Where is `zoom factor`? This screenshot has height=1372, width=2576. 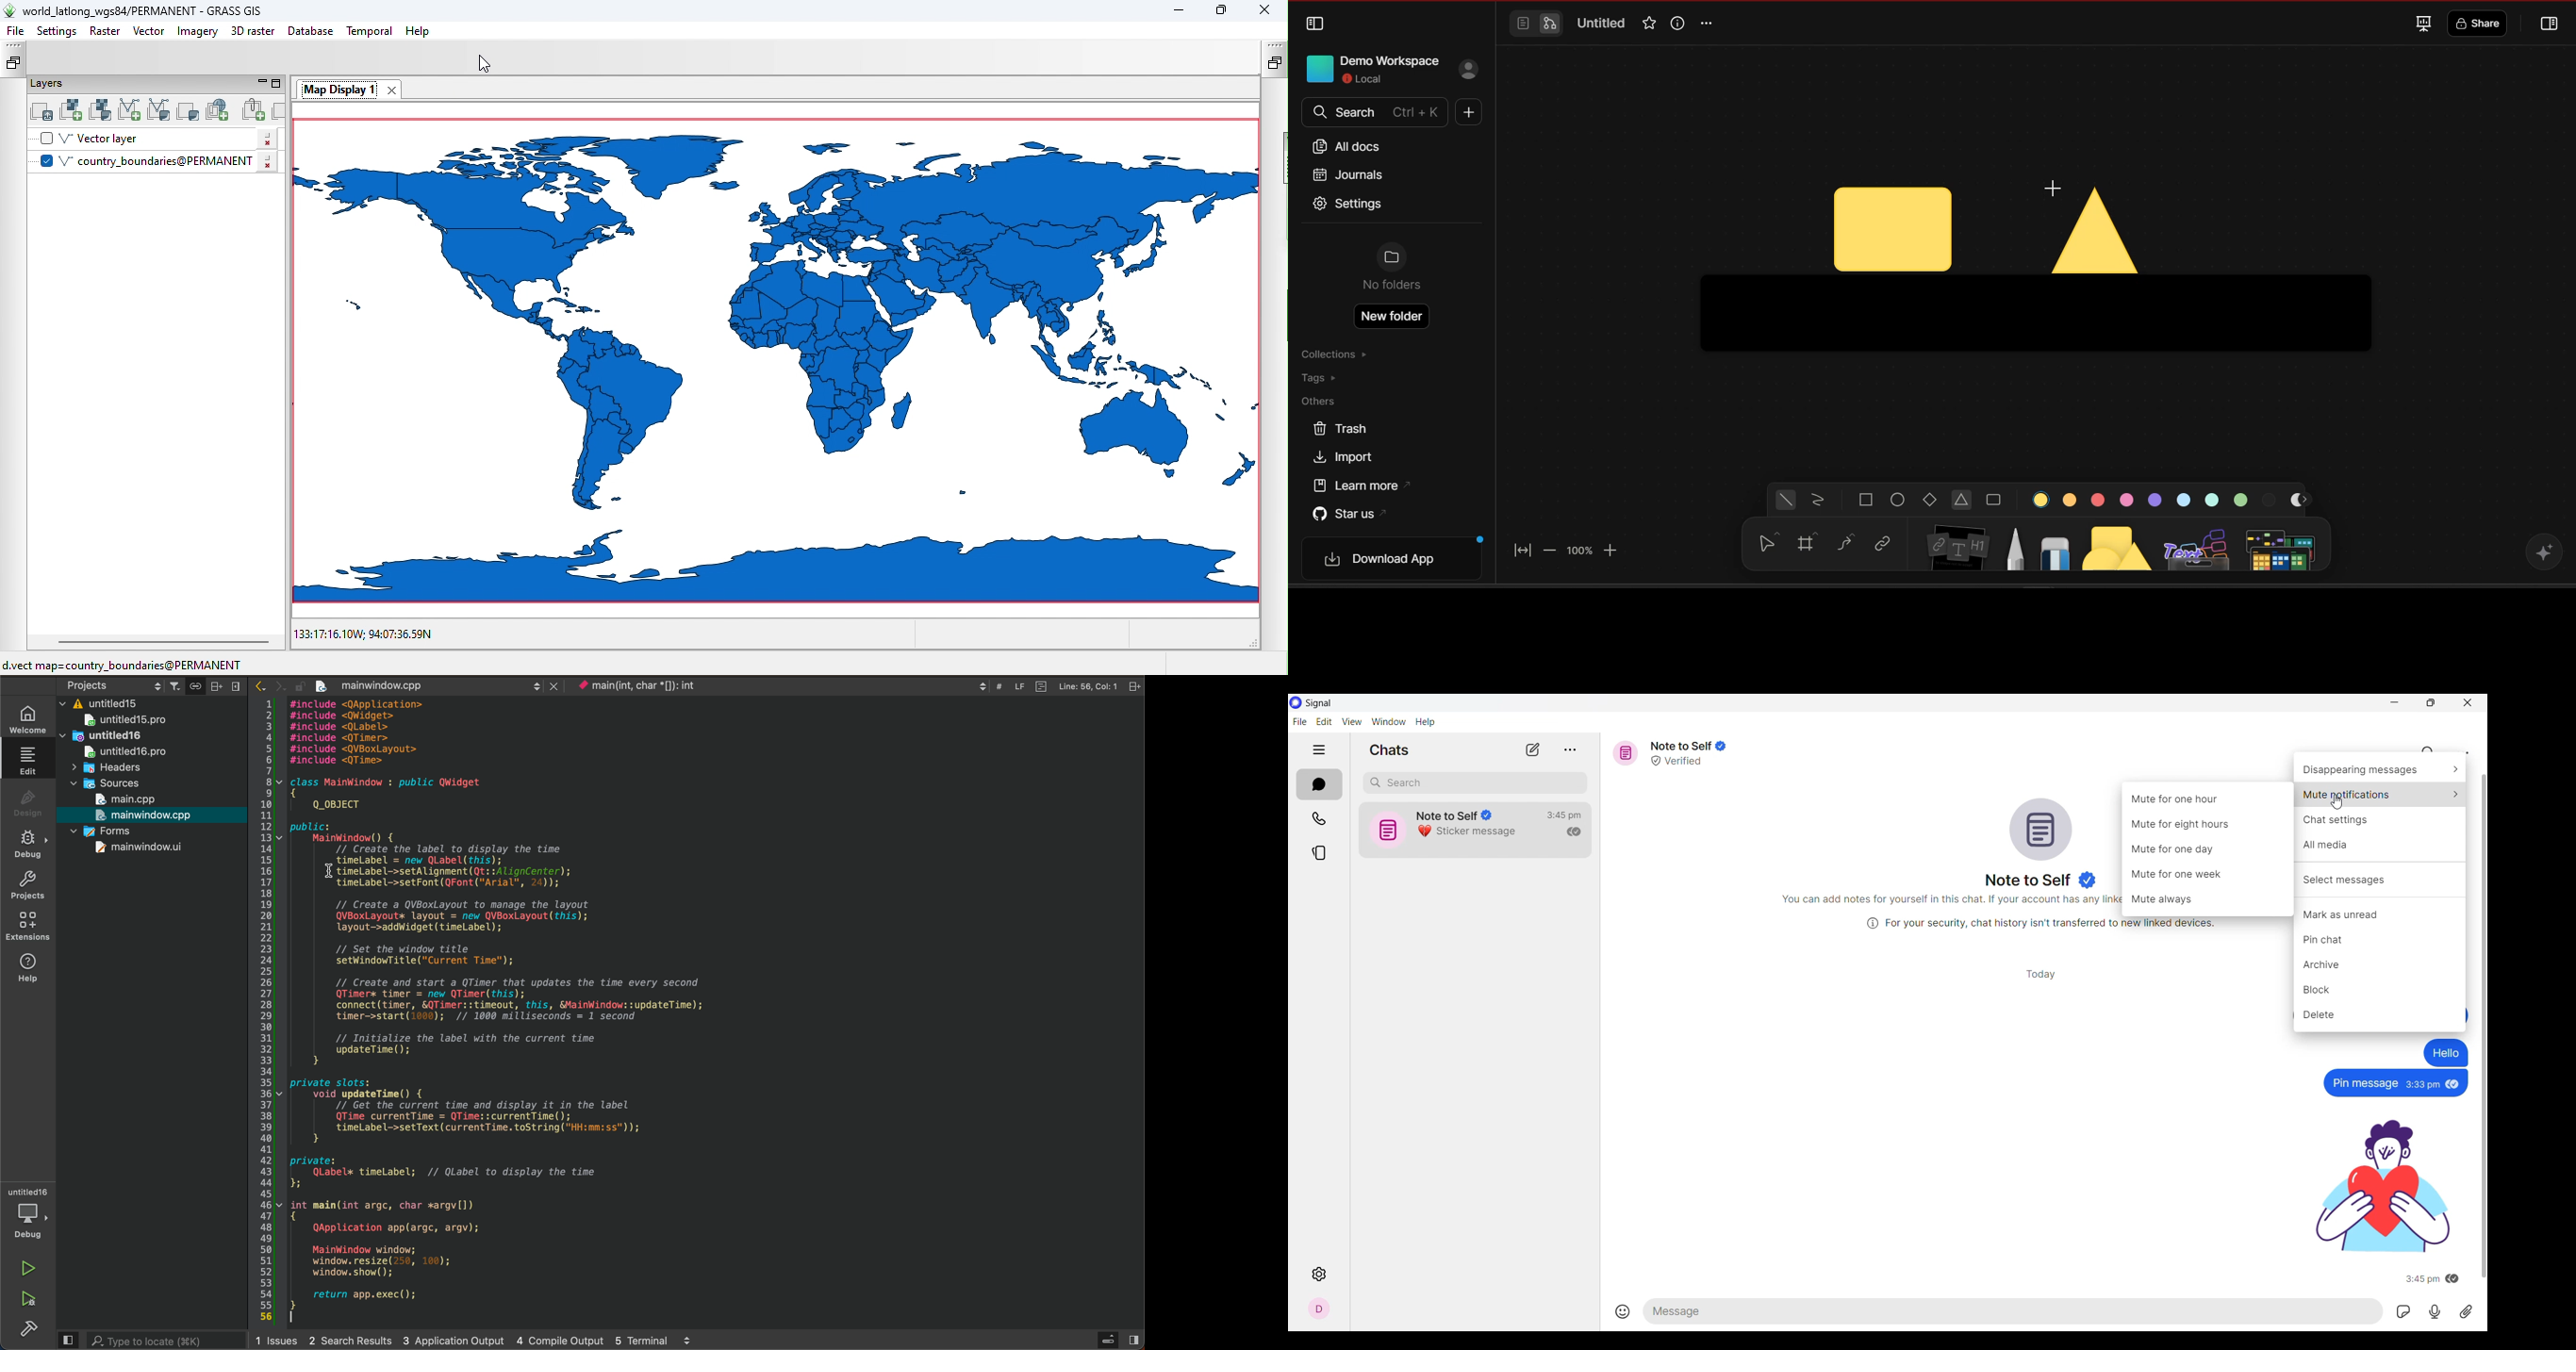
zoom factor is located at coordinates (1579, 551).